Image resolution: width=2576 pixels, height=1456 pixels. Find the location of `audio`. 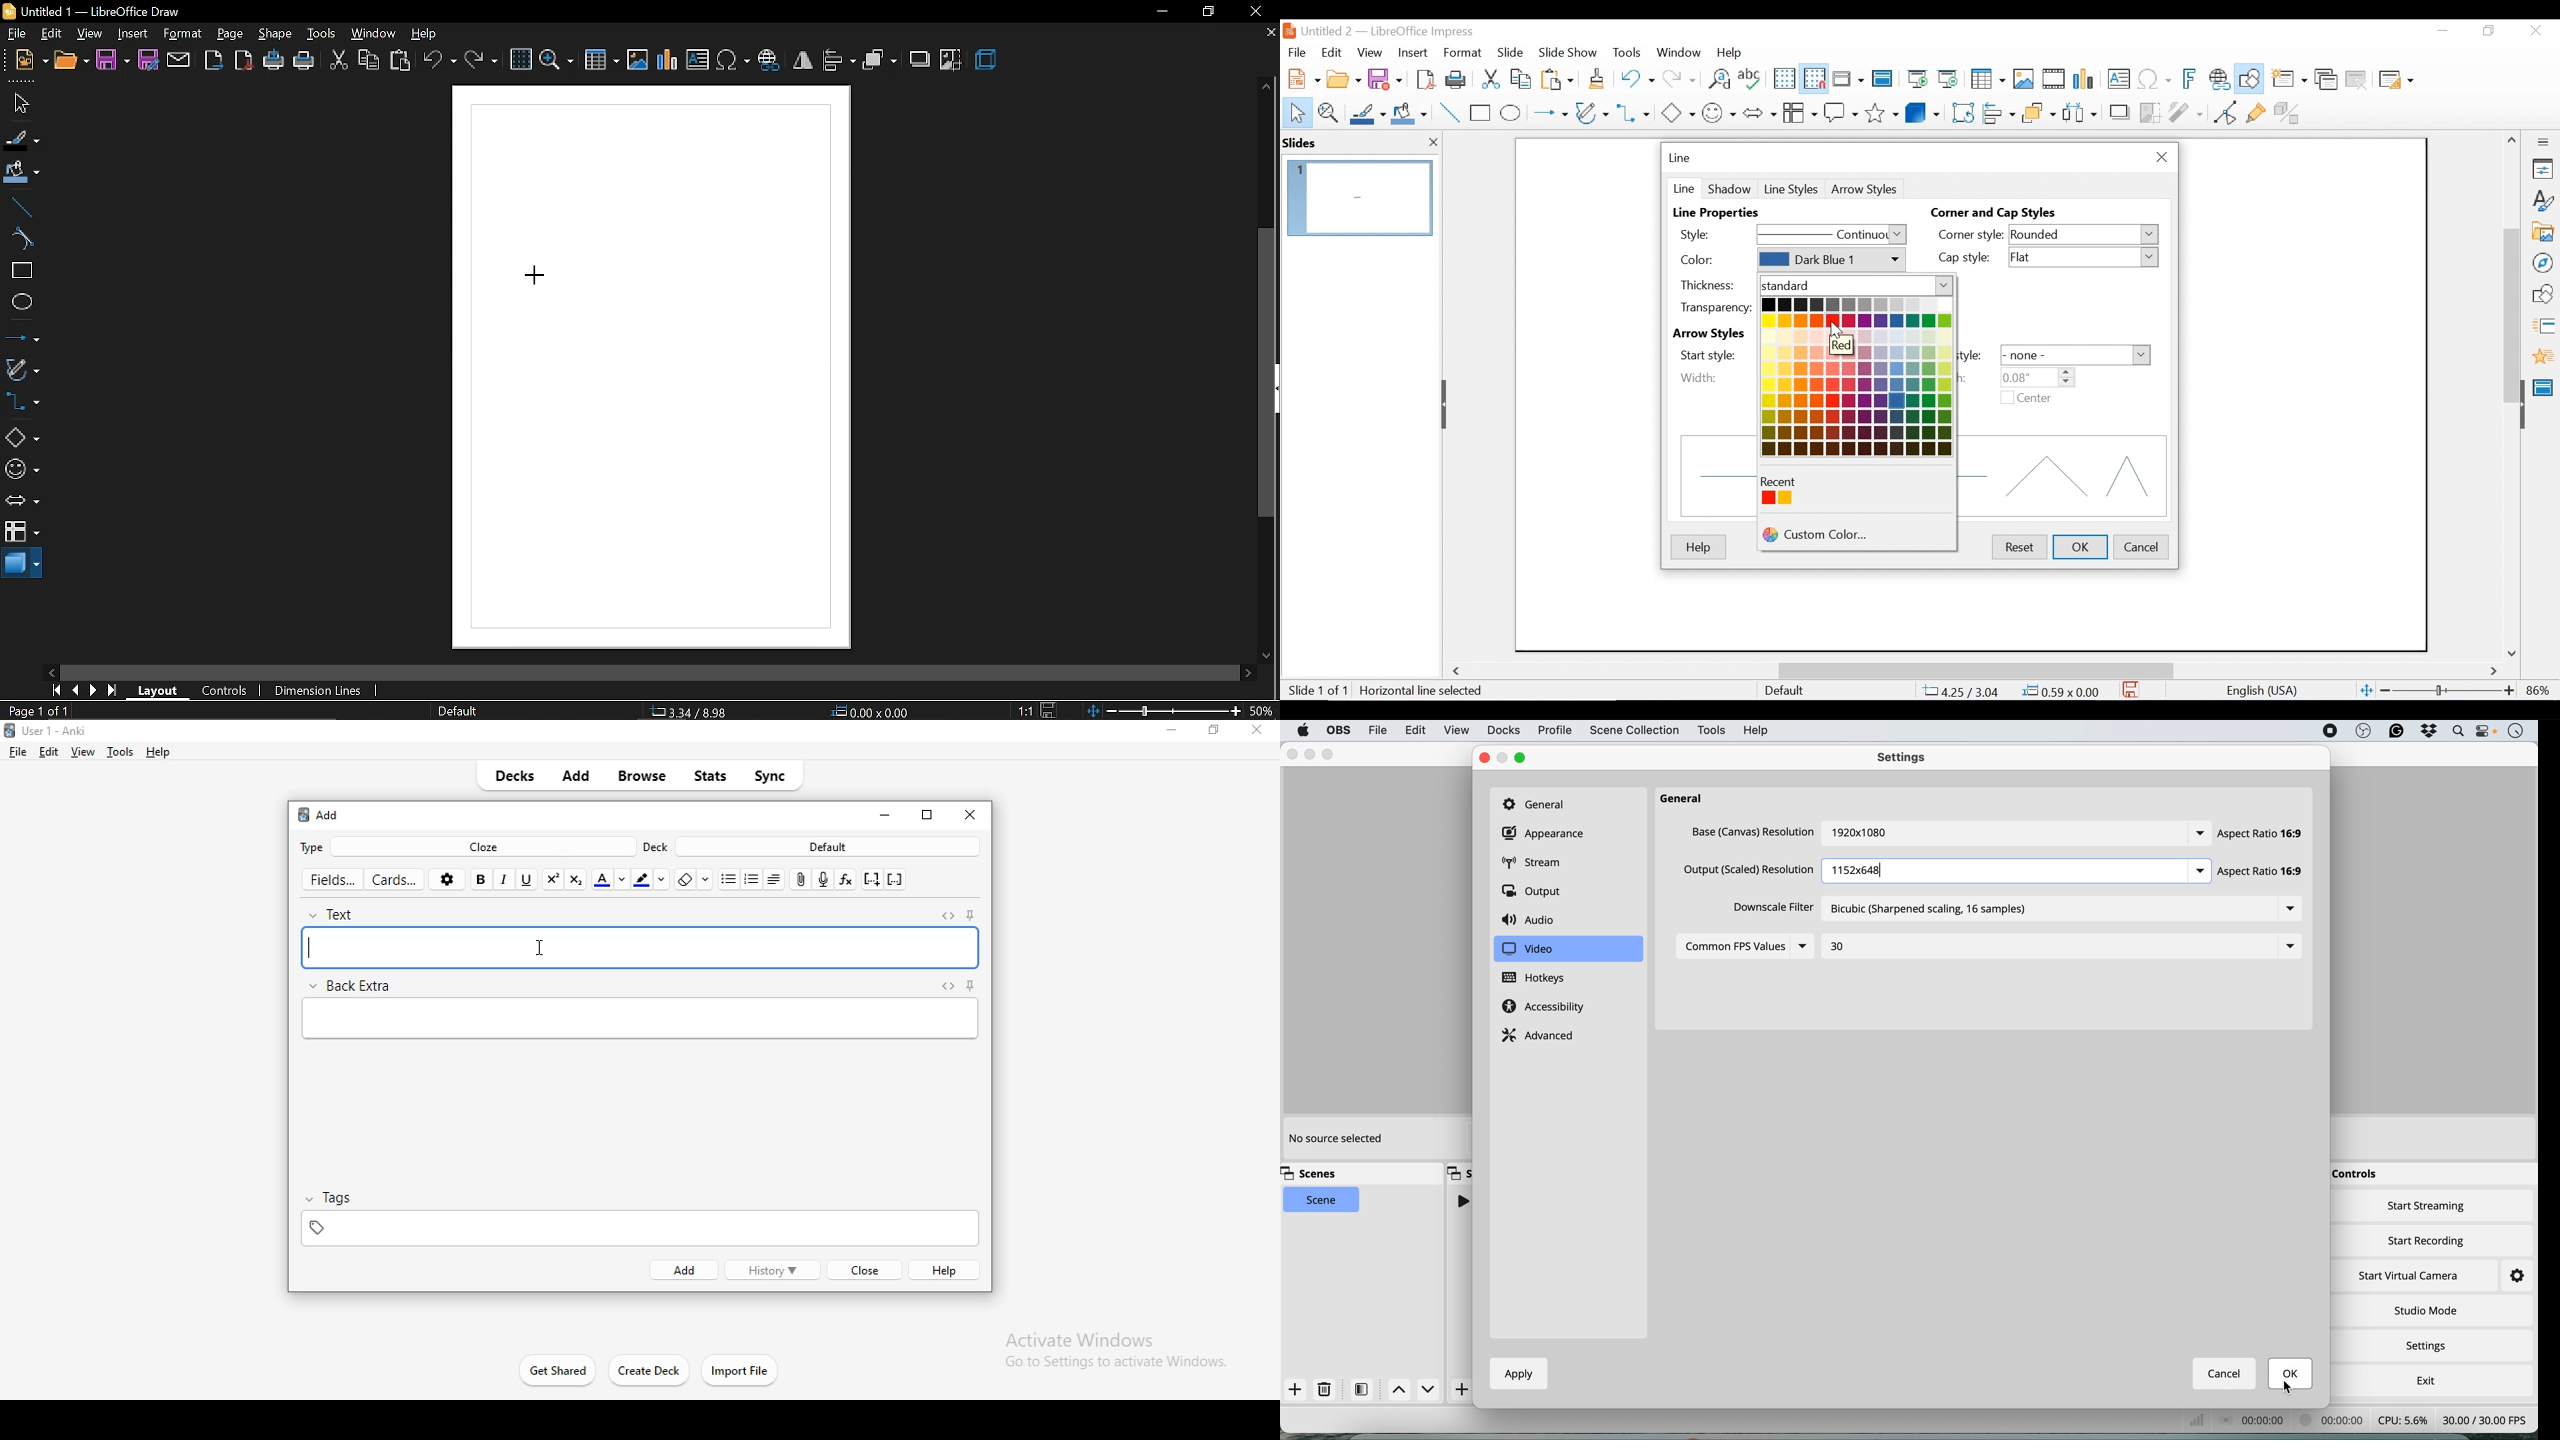

audio is located at coordinates (1532, 921).